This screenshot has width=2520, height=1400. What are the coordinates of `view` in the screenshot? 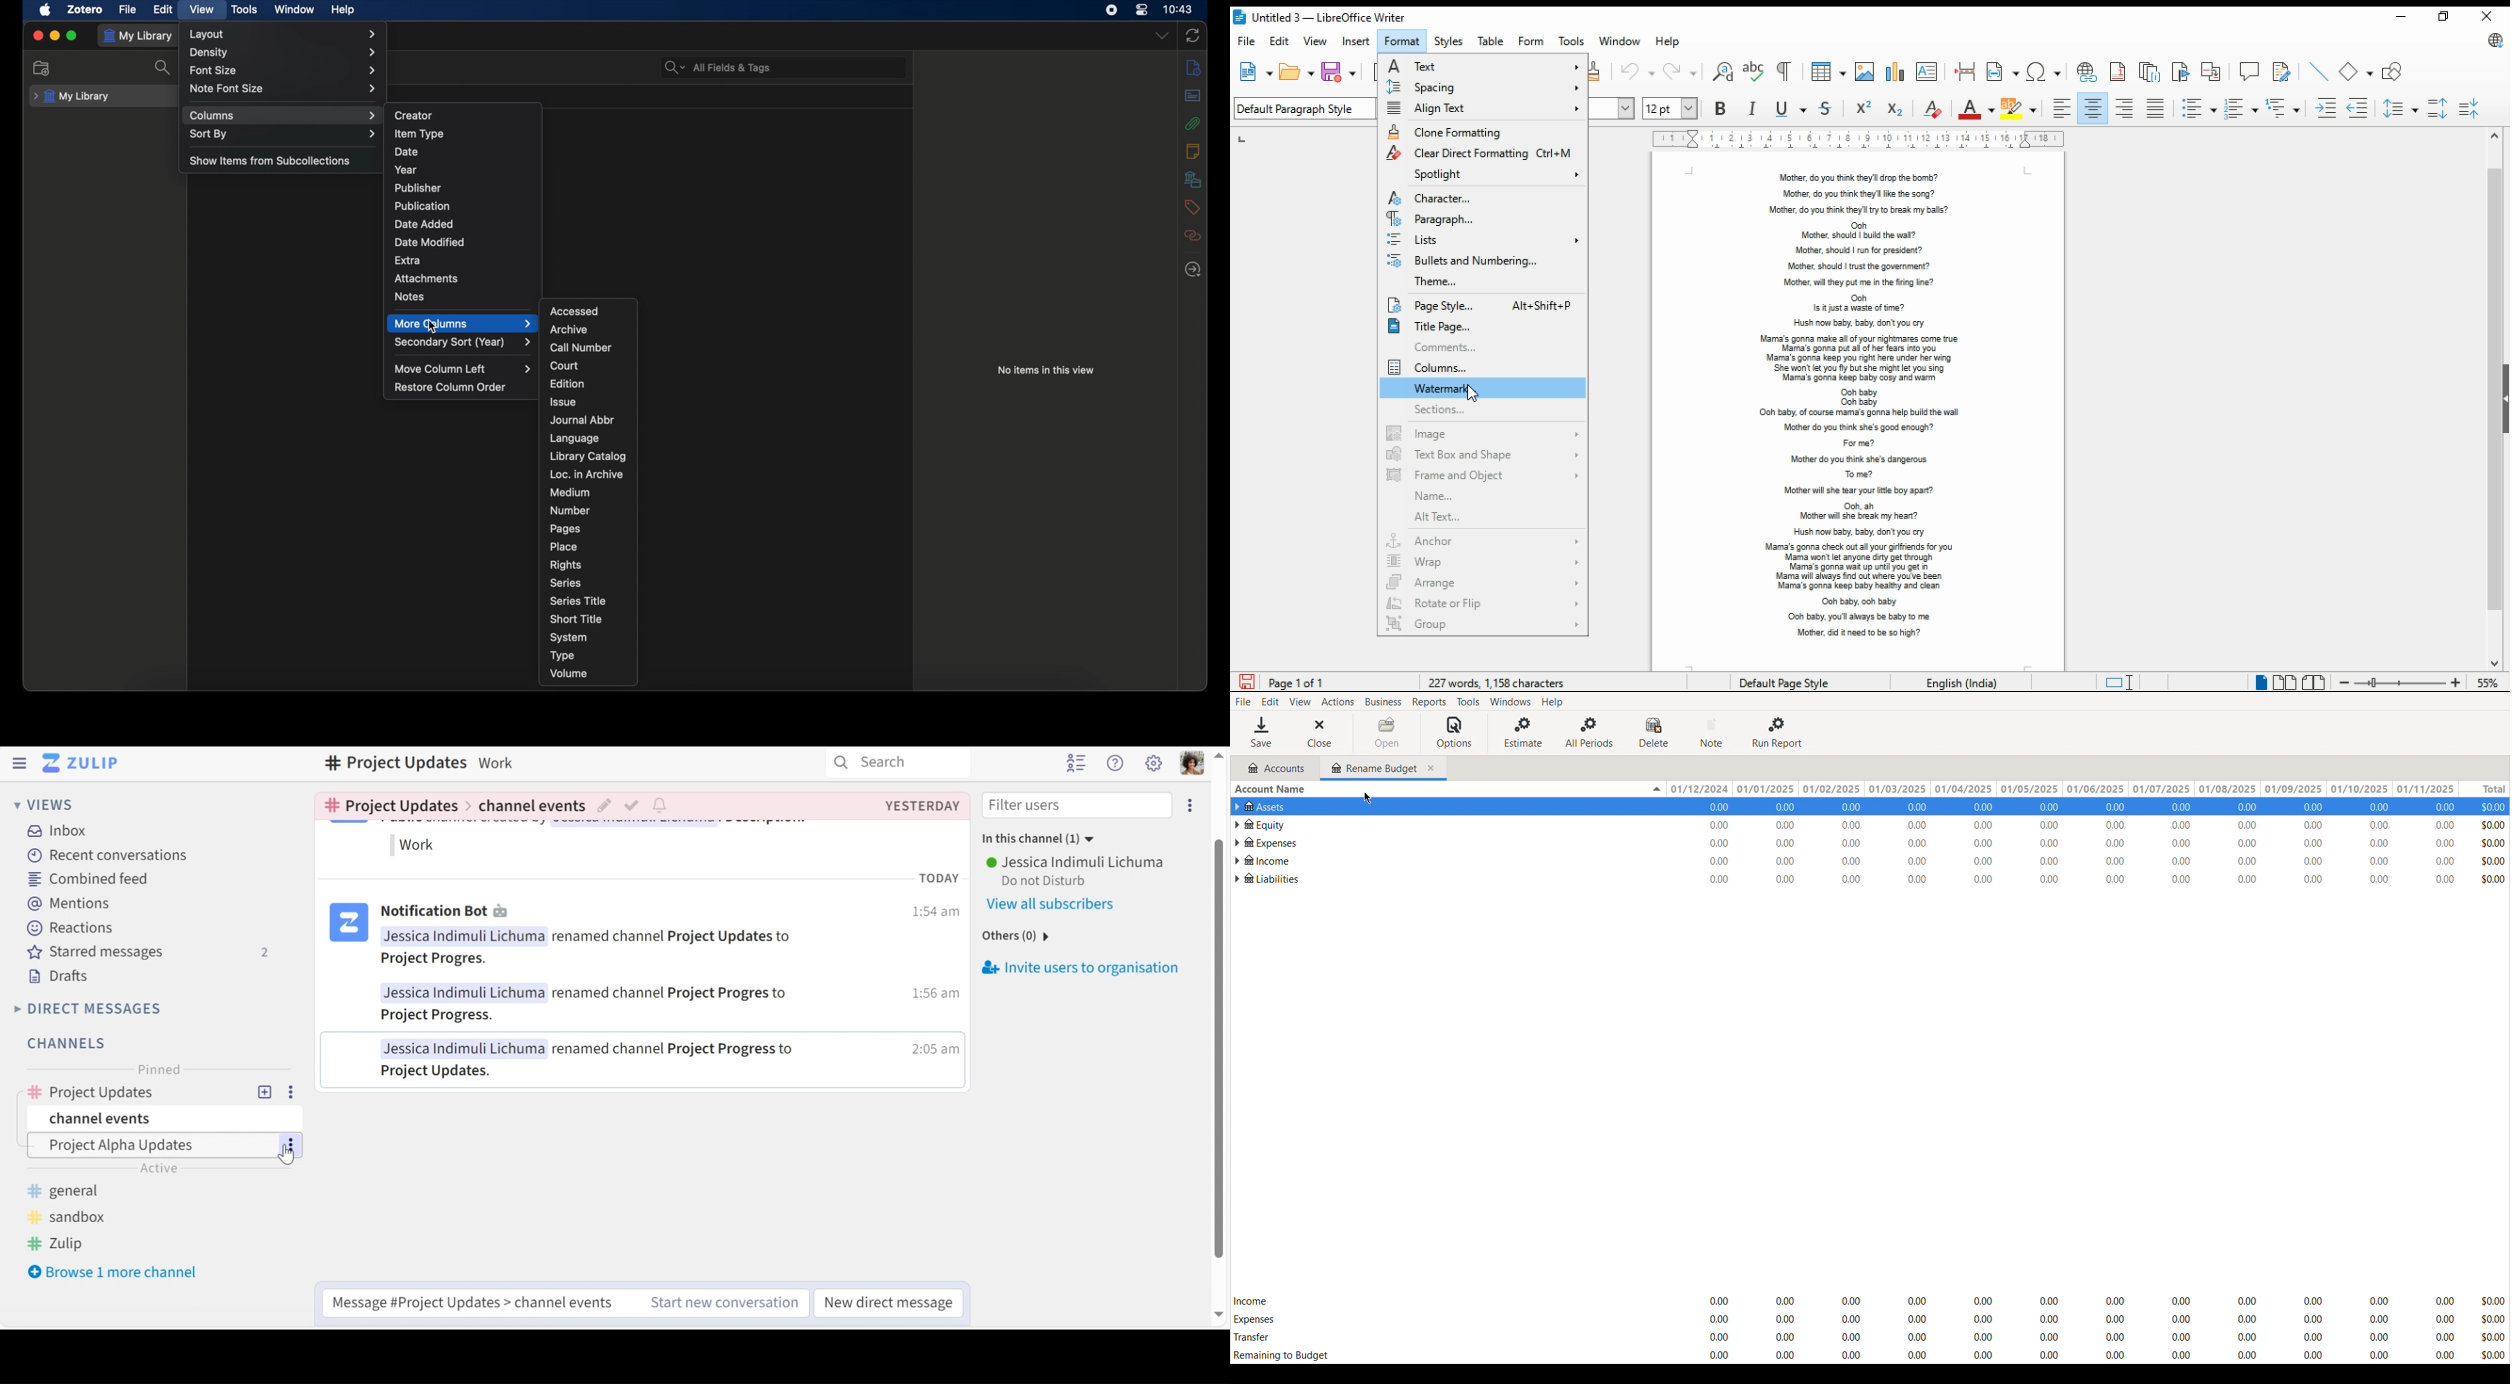 It's located at (1318, 42).